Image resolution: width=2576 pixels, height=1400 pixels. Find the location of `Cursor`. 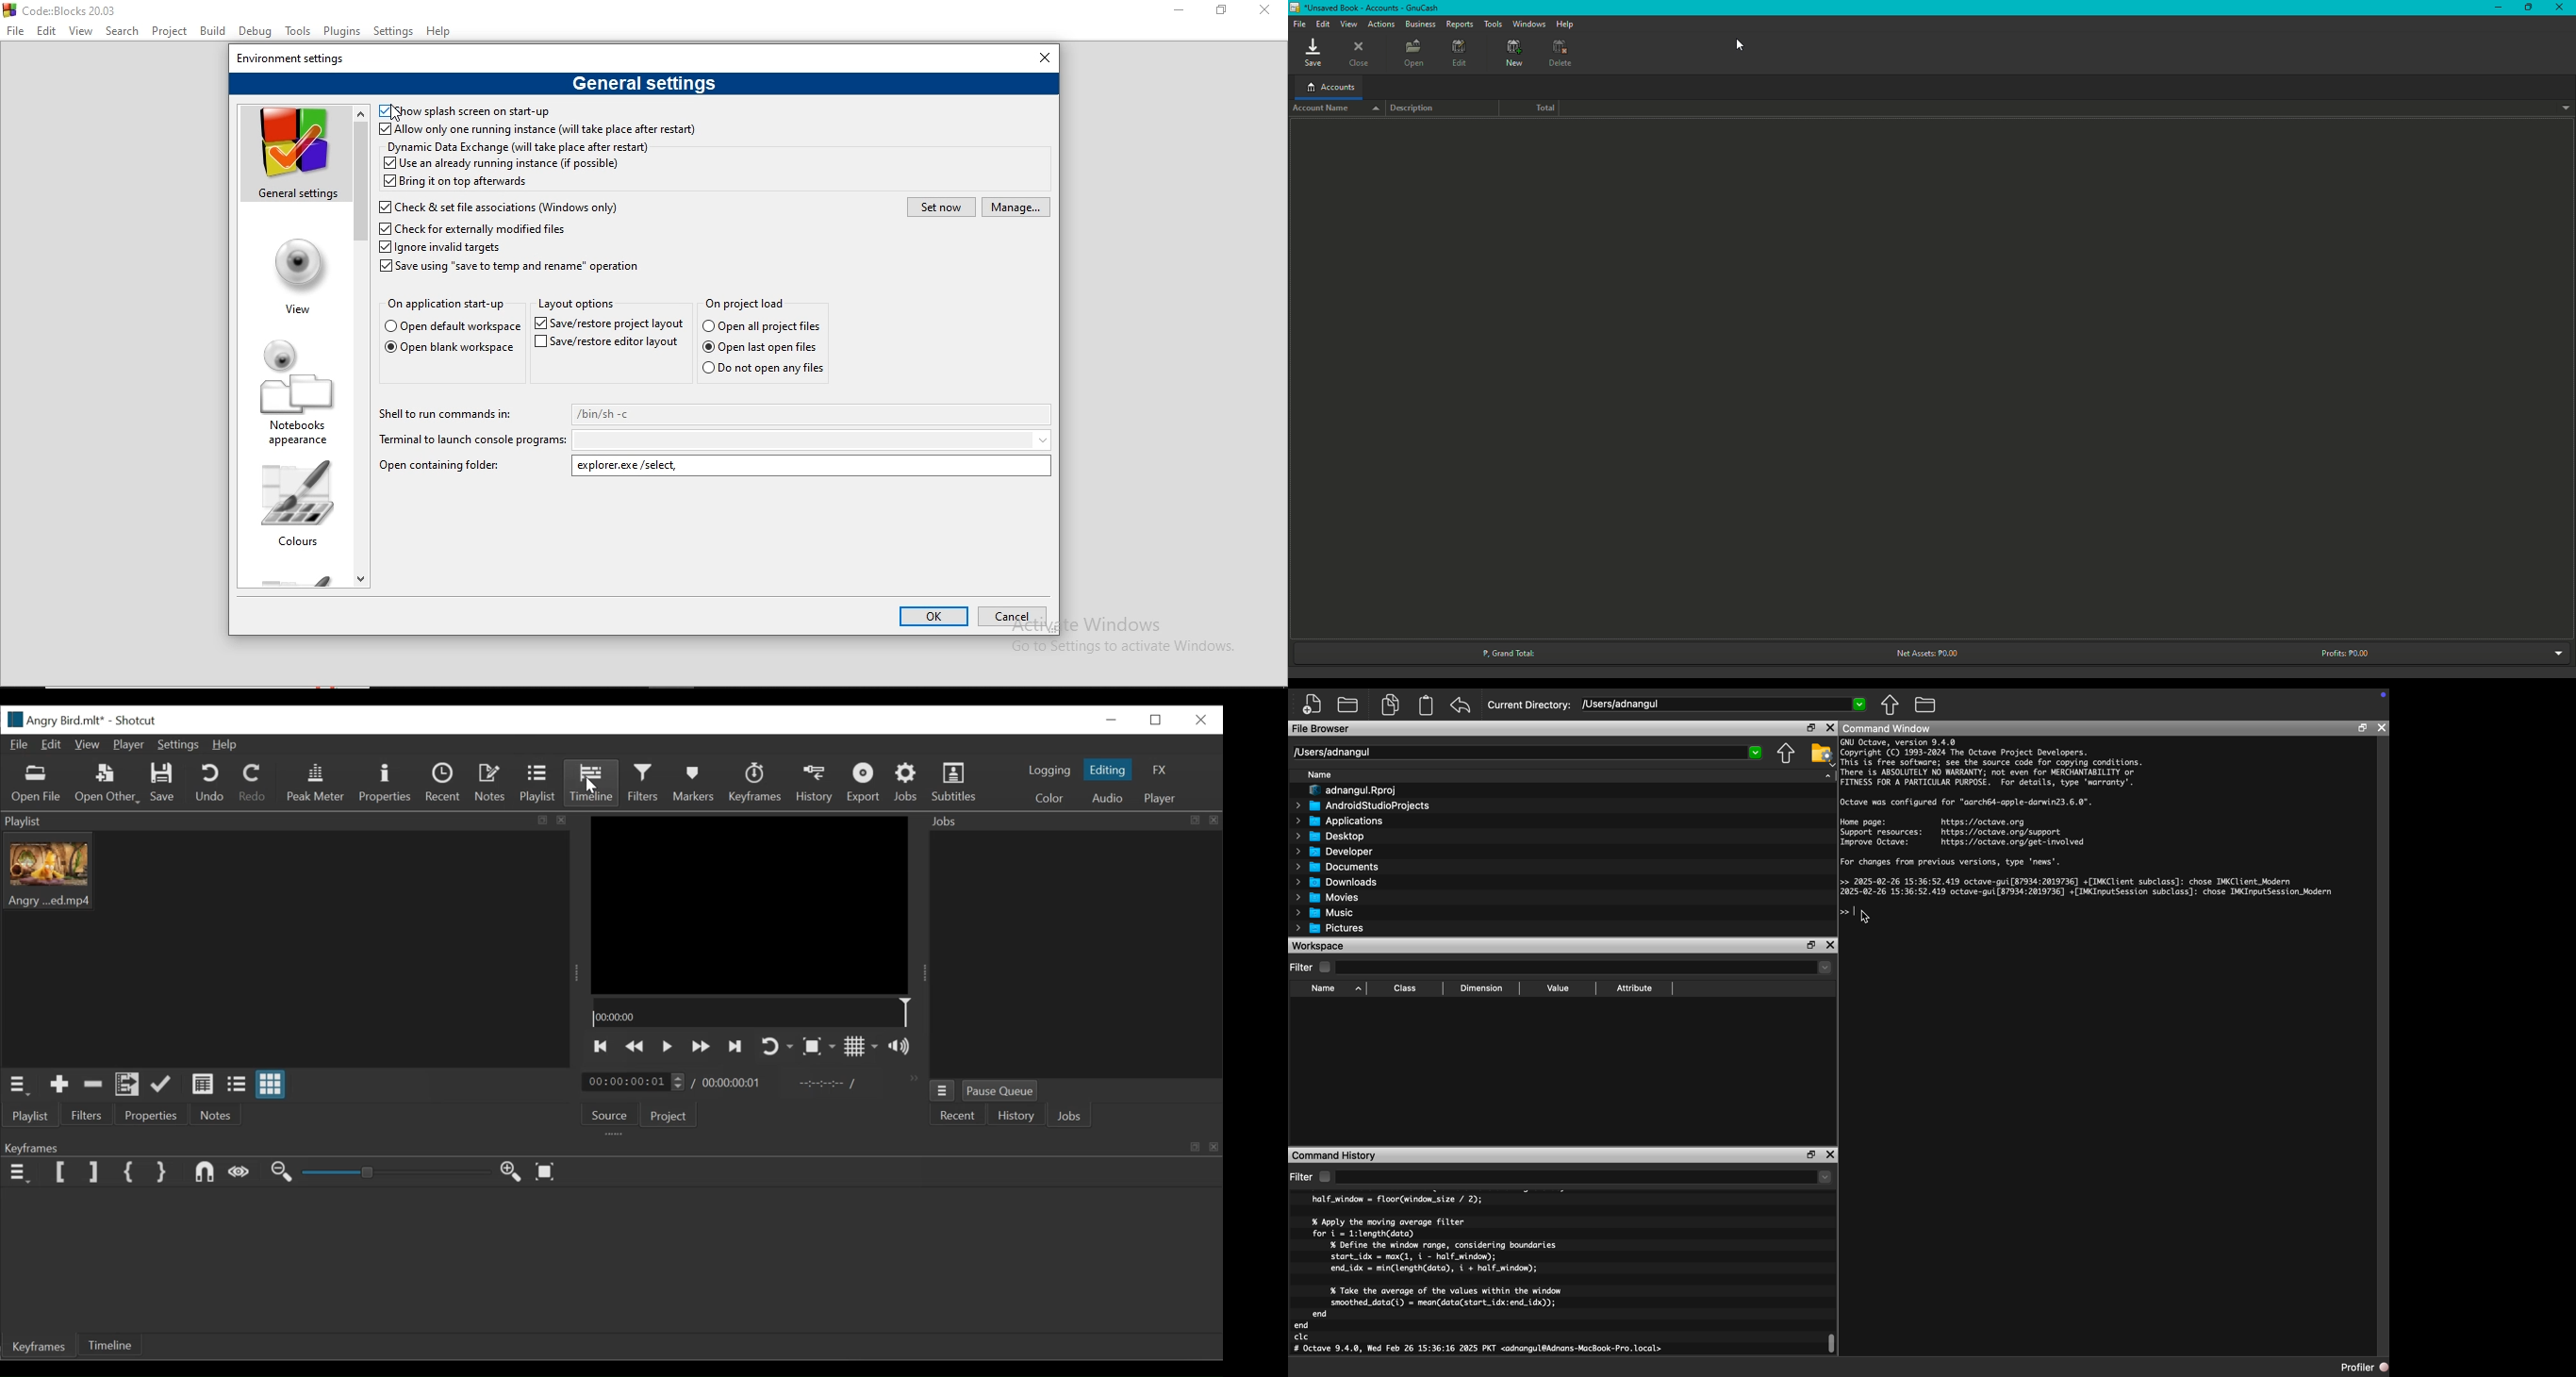

Cursor is located at coordinates (591, 786).